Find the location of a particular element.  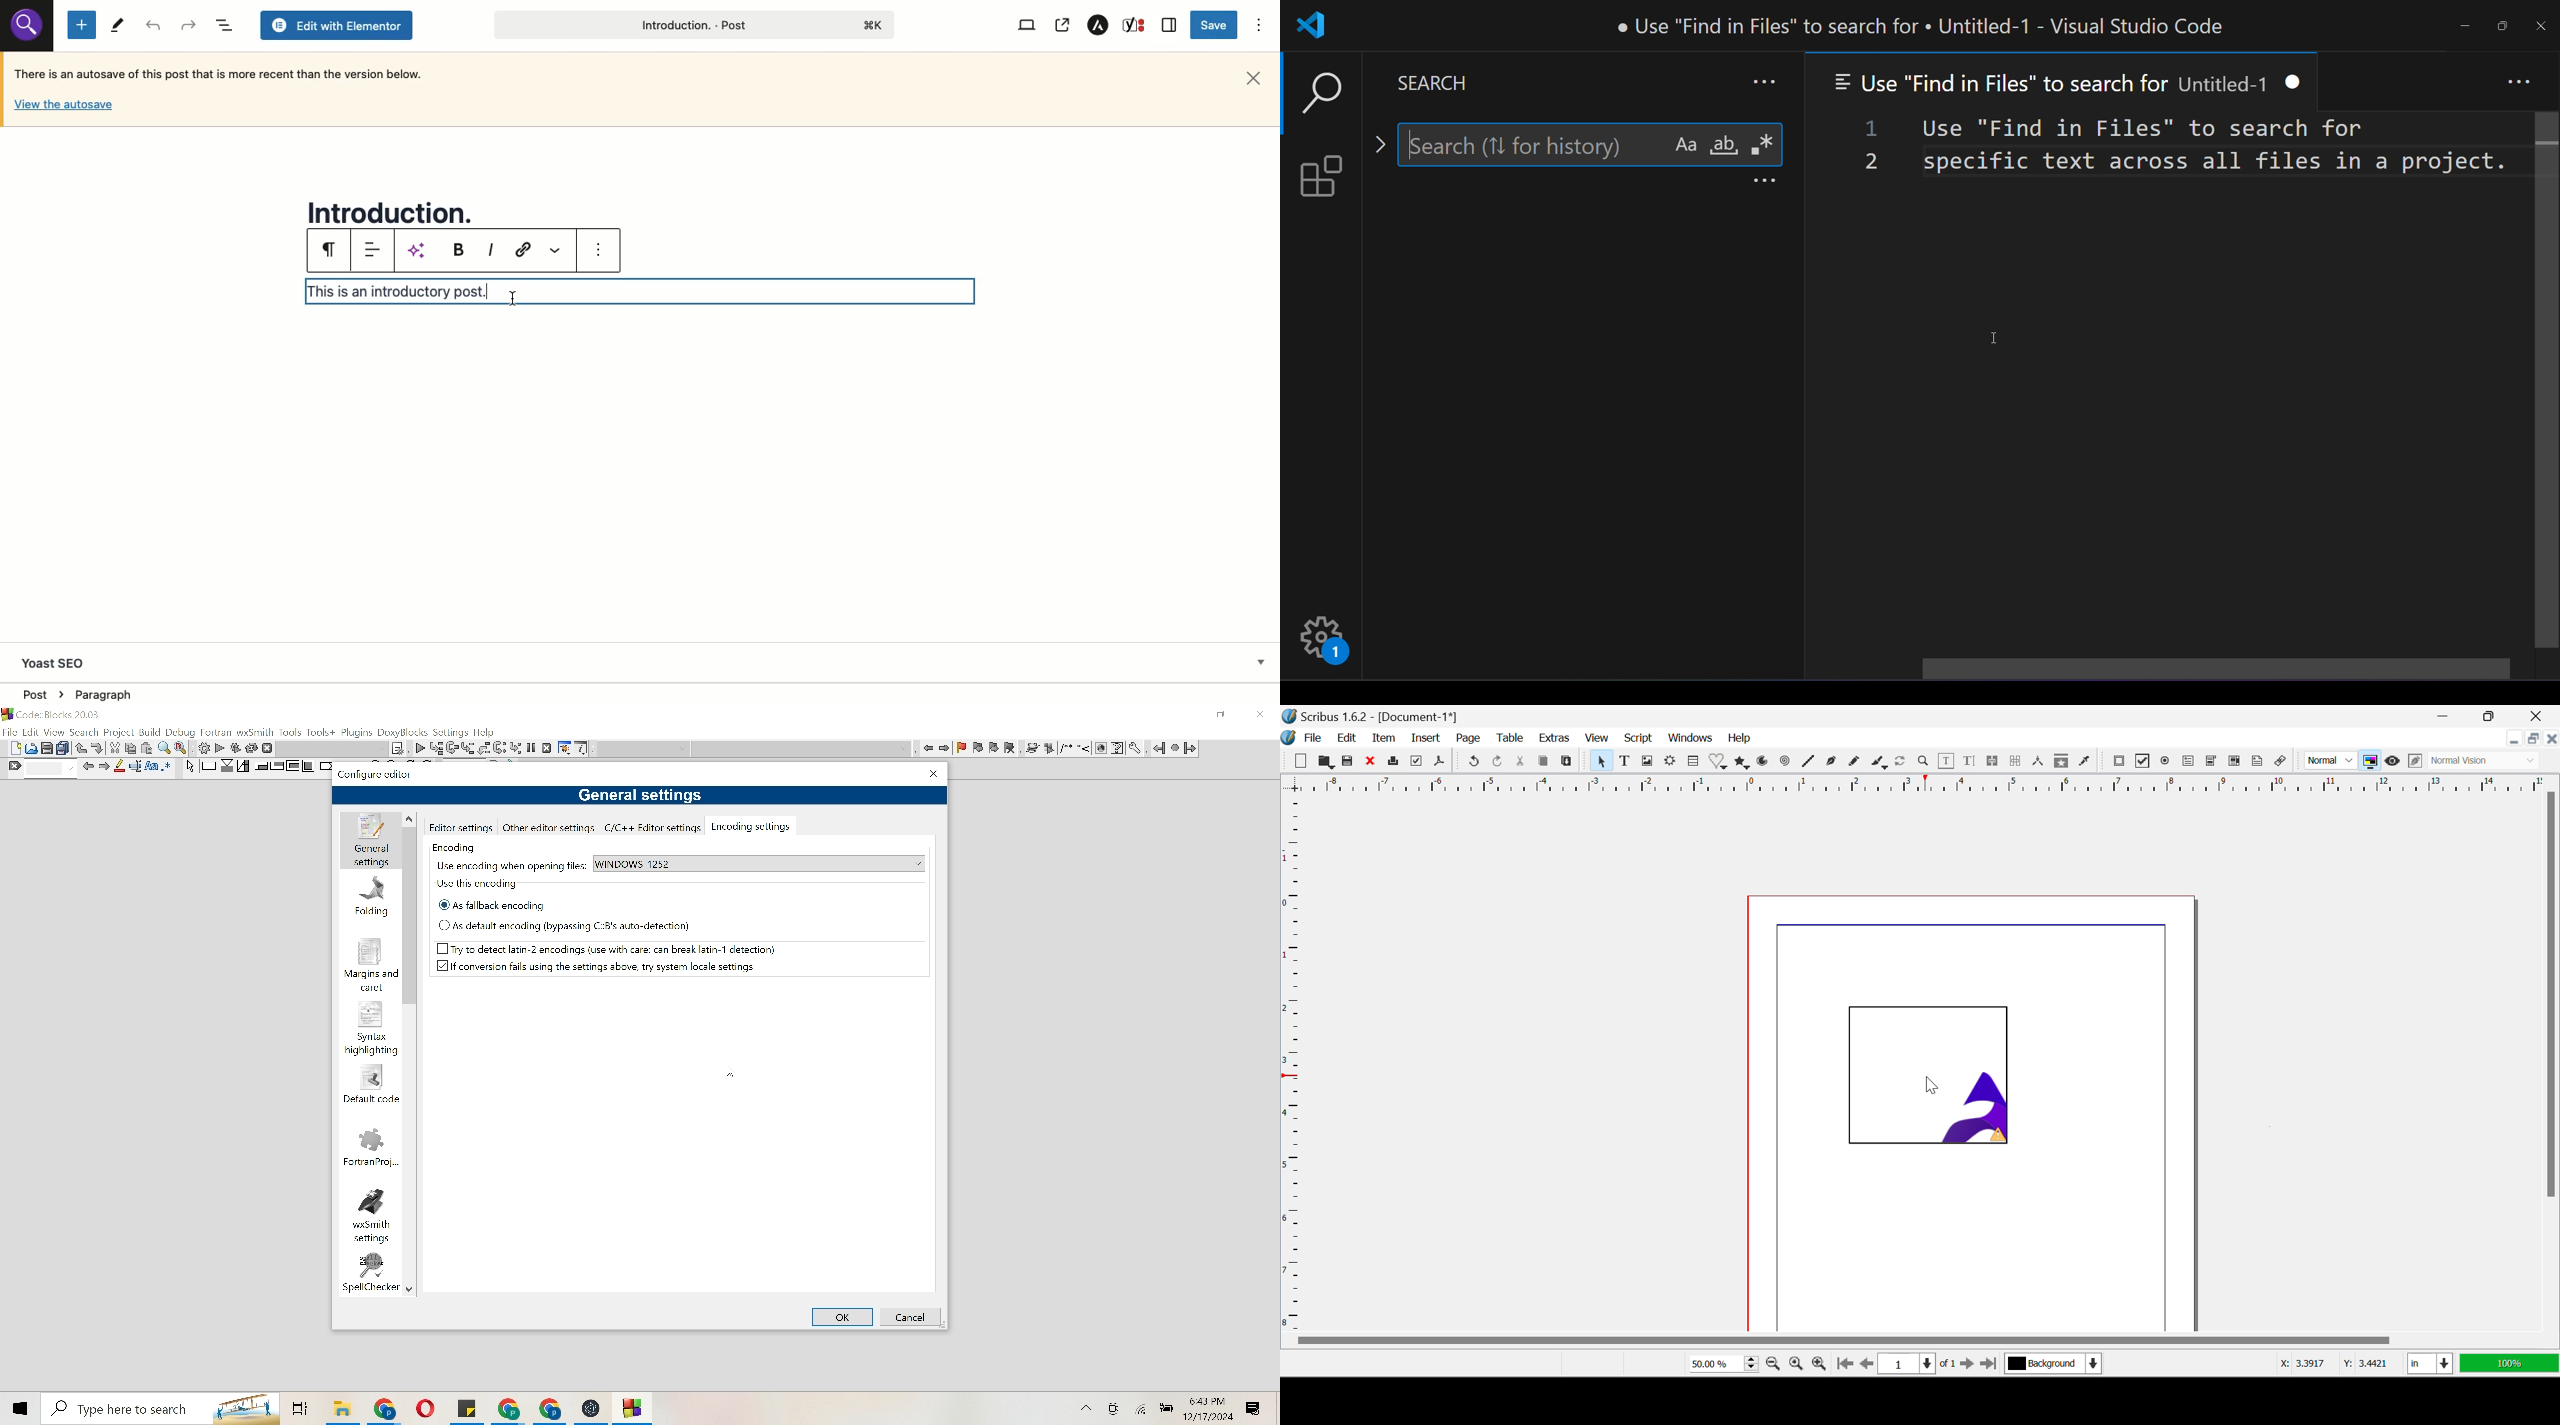

Edit Text With Story Editor is located at coordinates (1971, 762).